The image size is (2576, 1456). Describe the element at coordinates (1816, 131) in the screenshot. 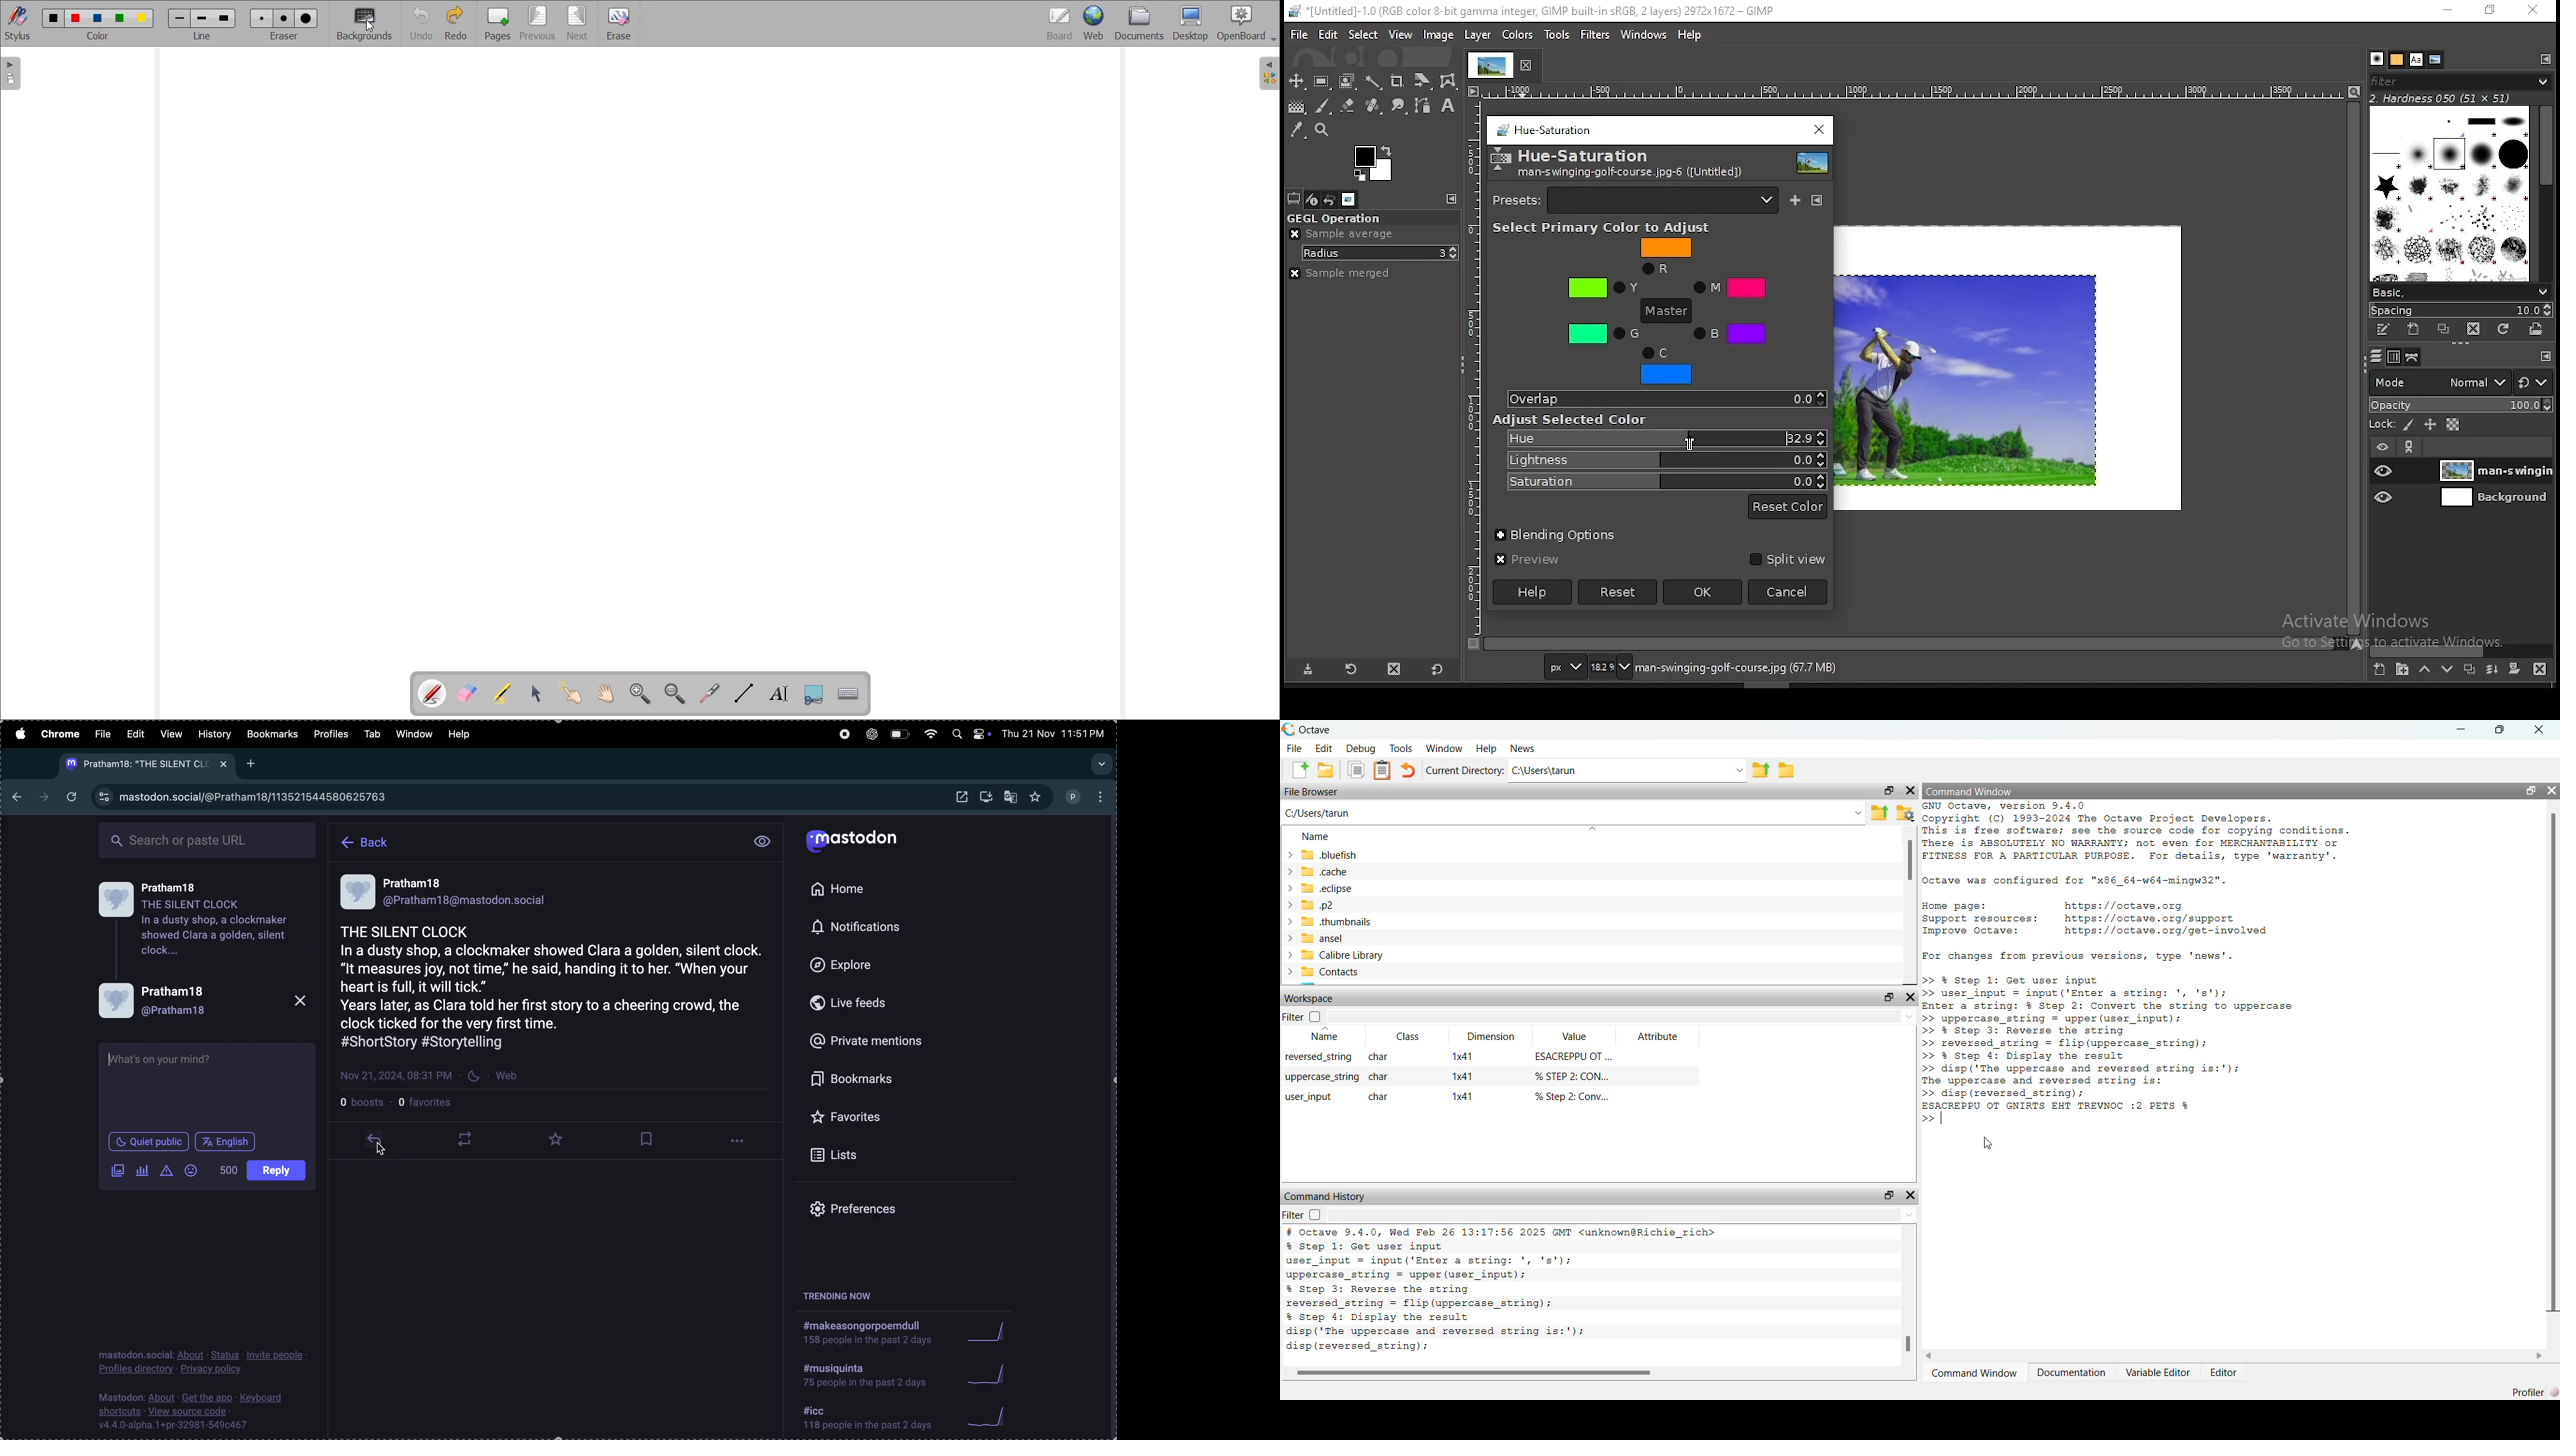

I see `close window` at that location.